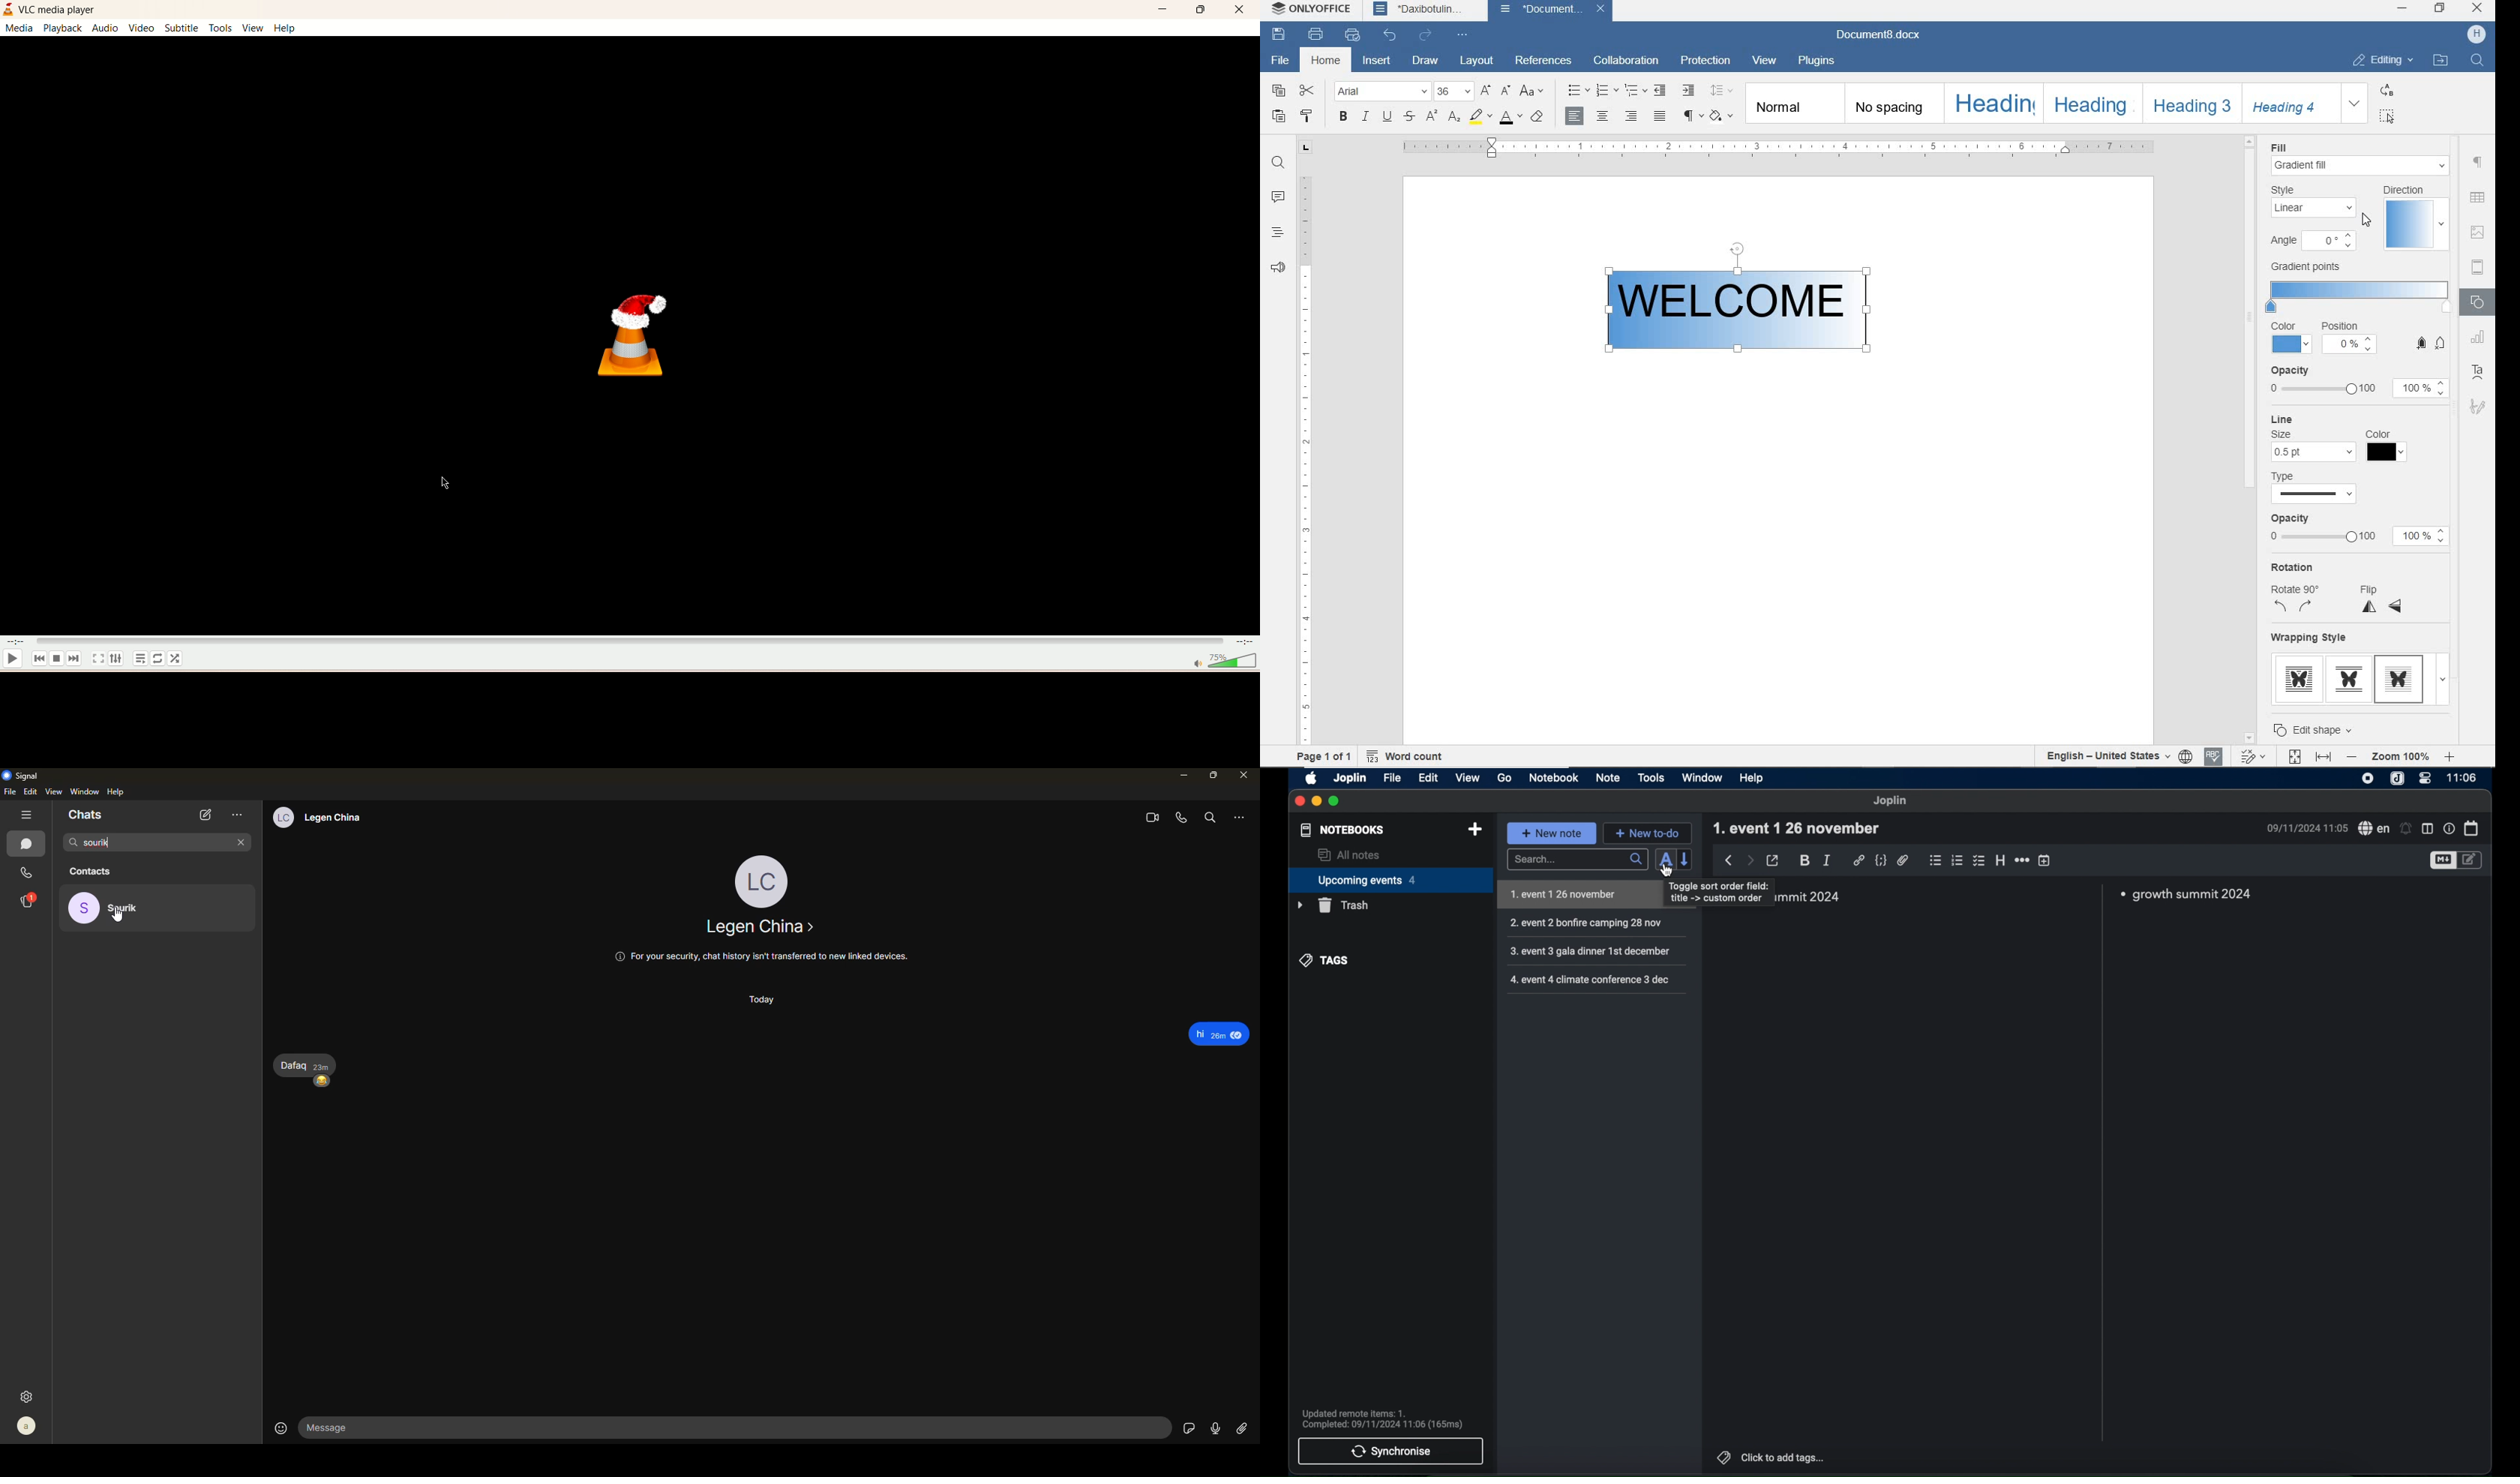 This screenshot has width=2520, height=1484. Describe the element at coordinates (28, 1427) in the screenshot. I see `profile` at that location.